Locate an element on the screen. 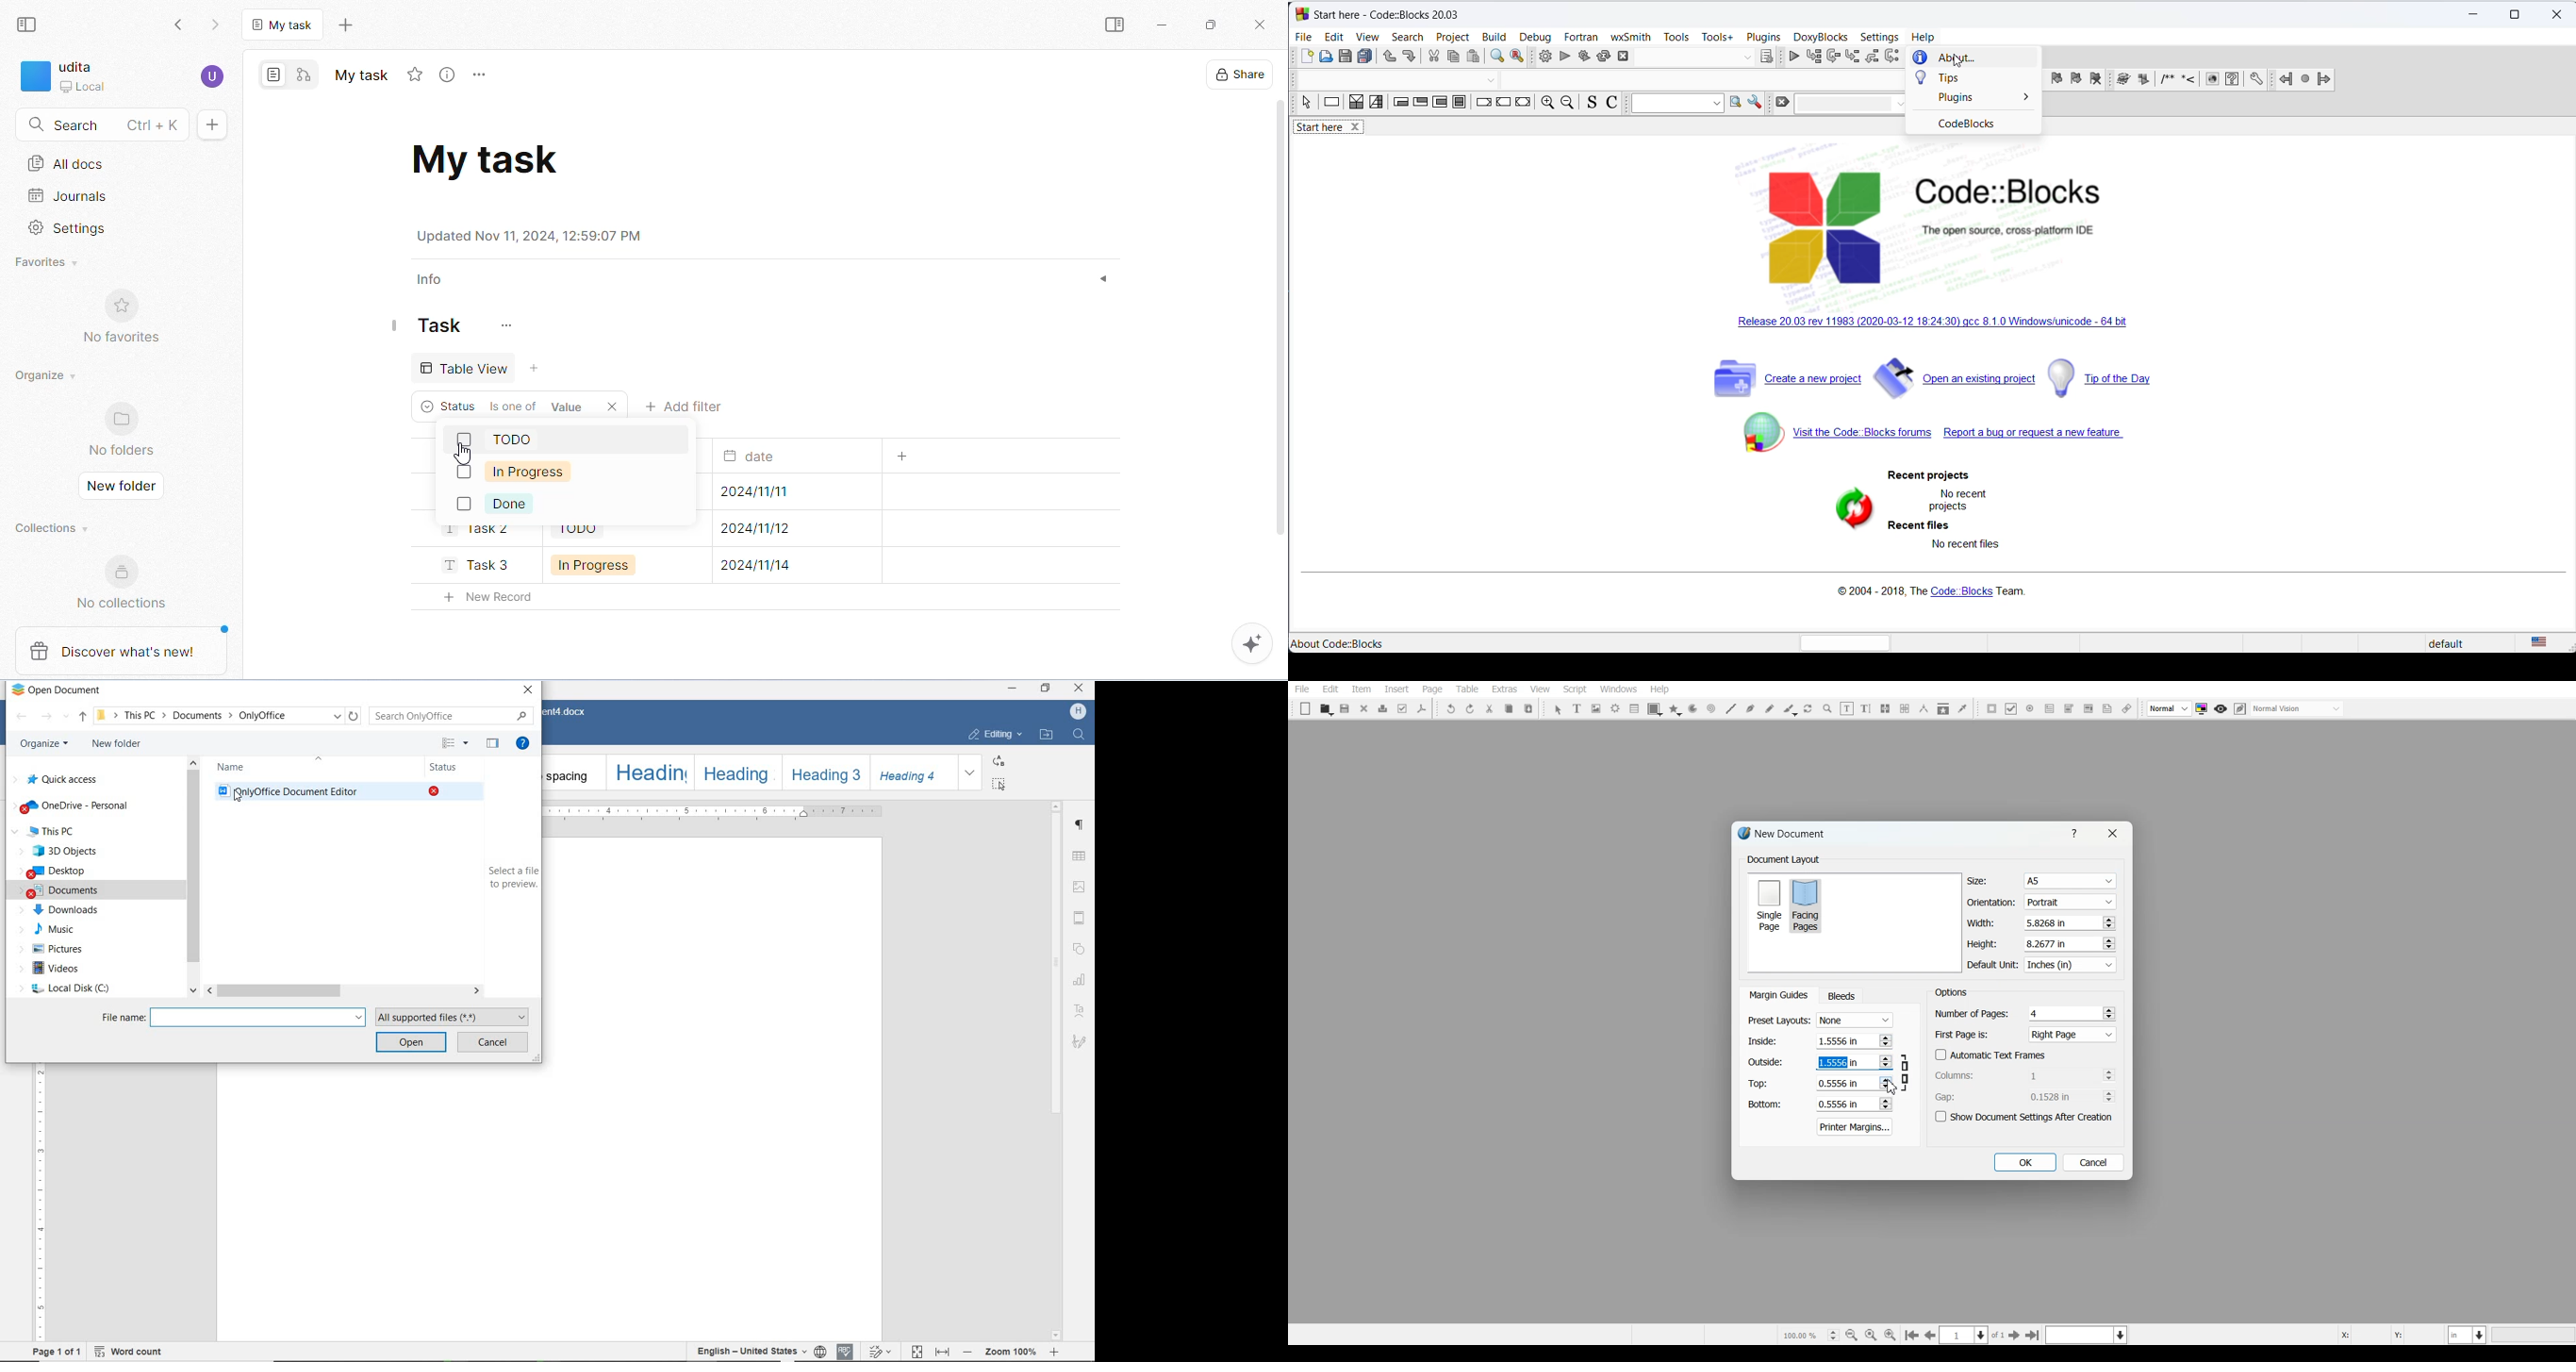  tip of the day is located at coordinates (2108, 379).